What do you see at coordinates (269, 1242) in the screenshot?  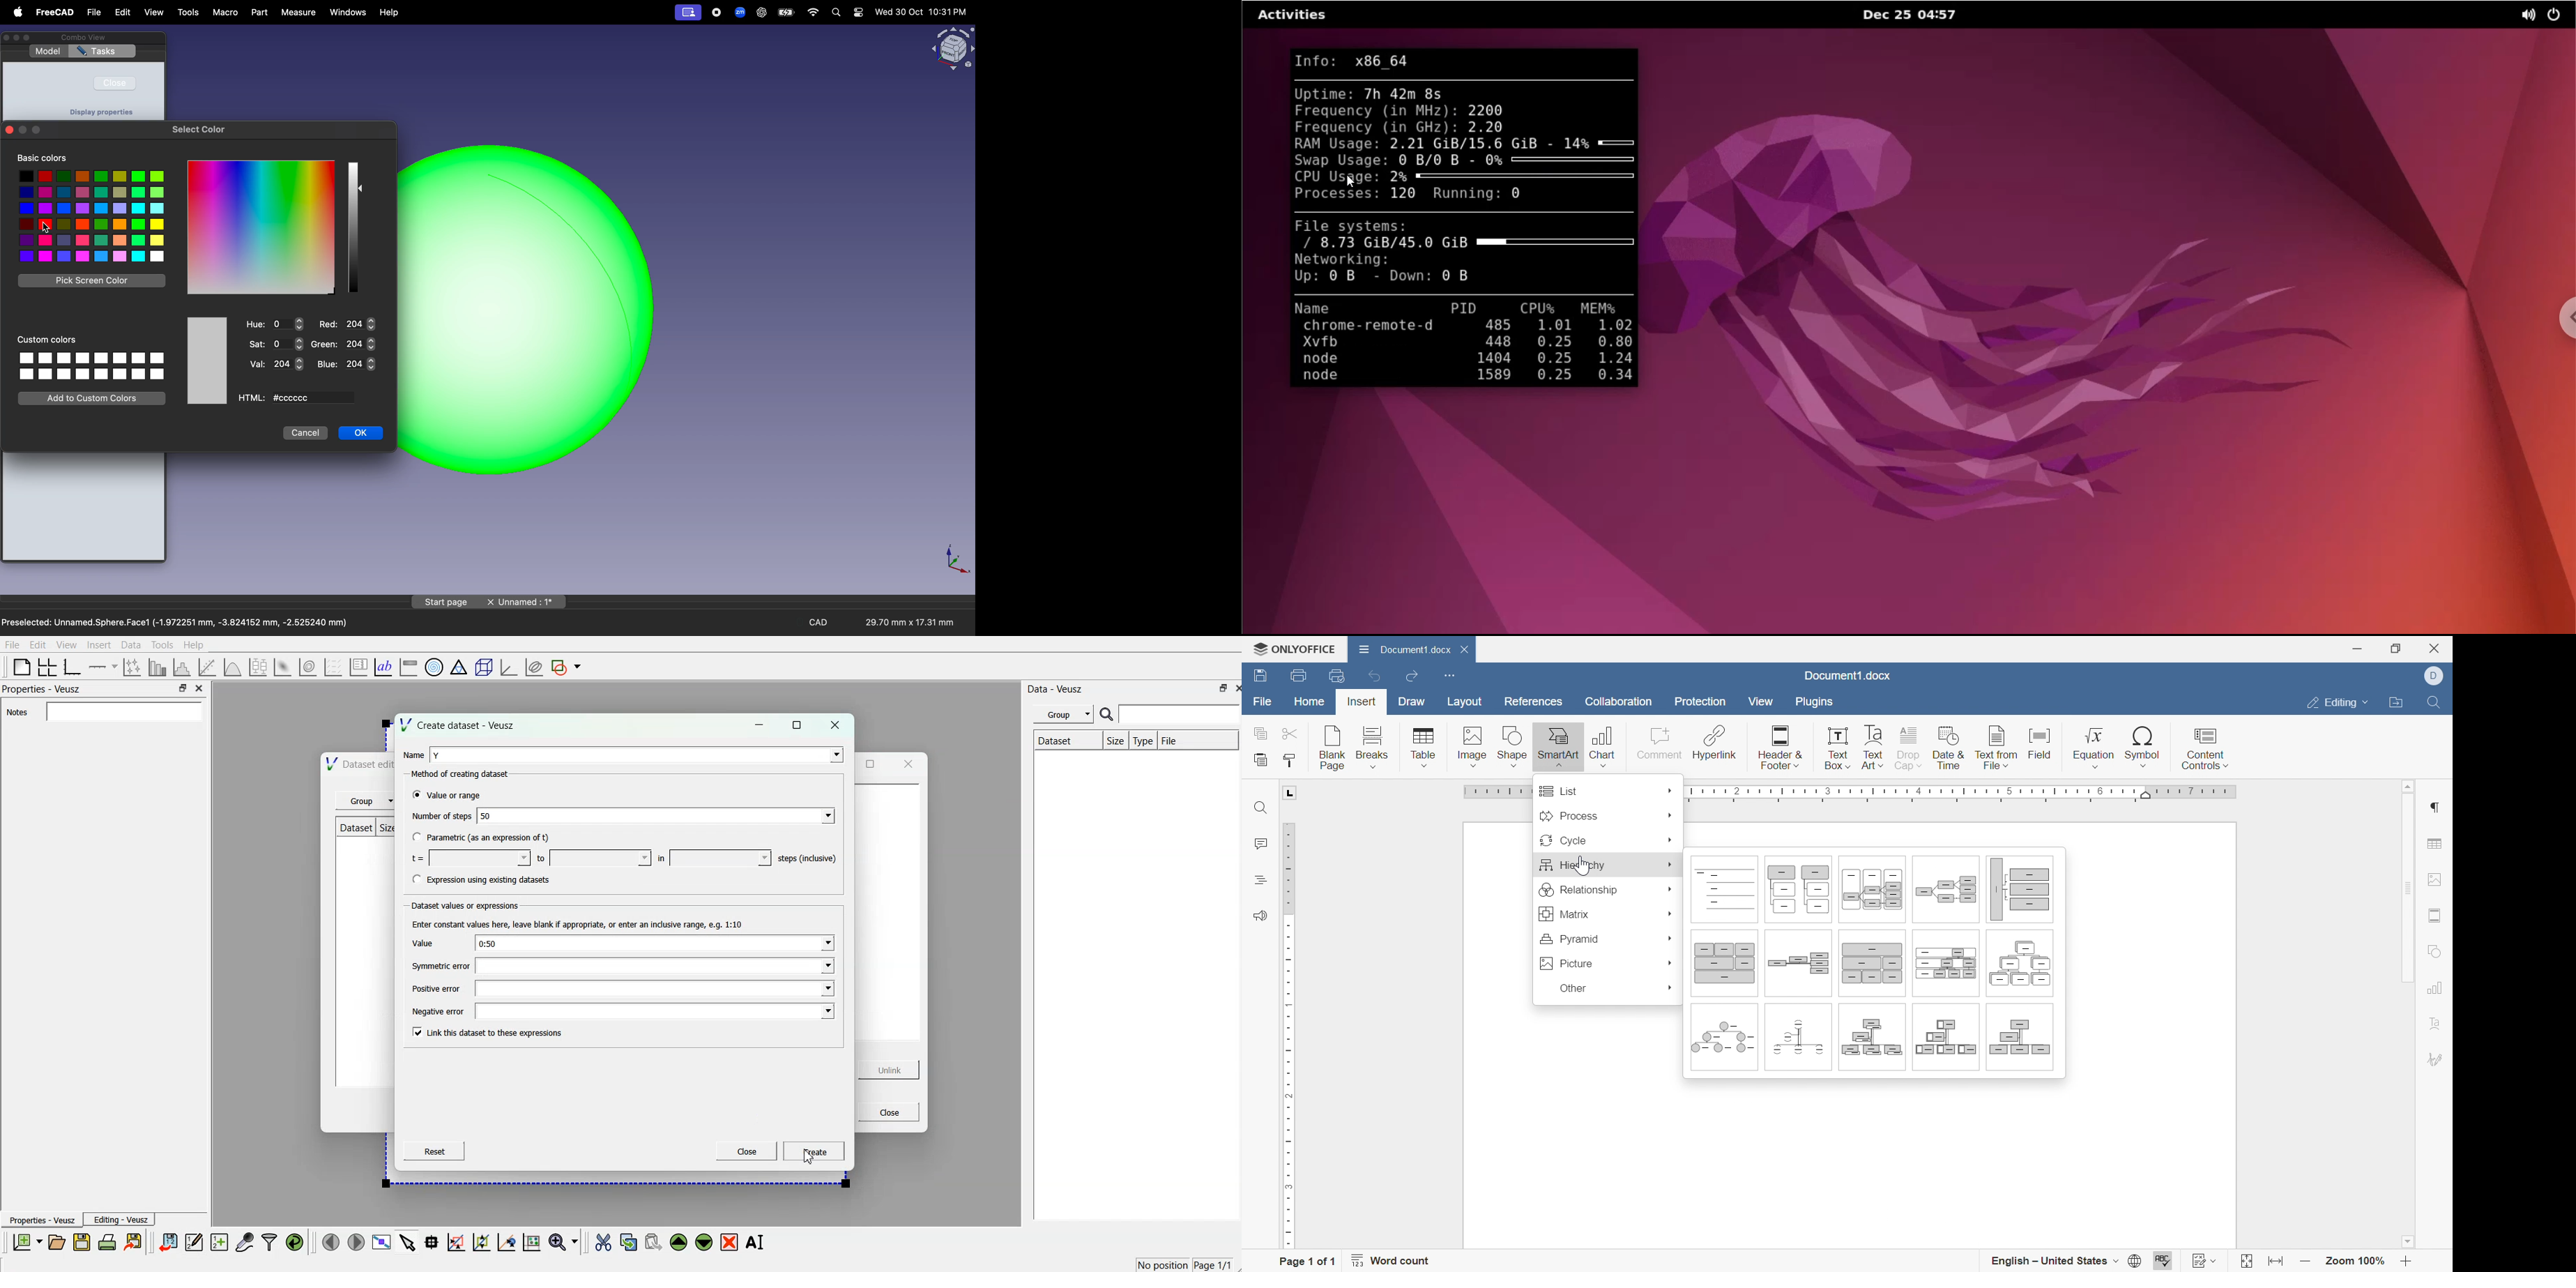 I see `filter data` at bounding box center [269, 1242].